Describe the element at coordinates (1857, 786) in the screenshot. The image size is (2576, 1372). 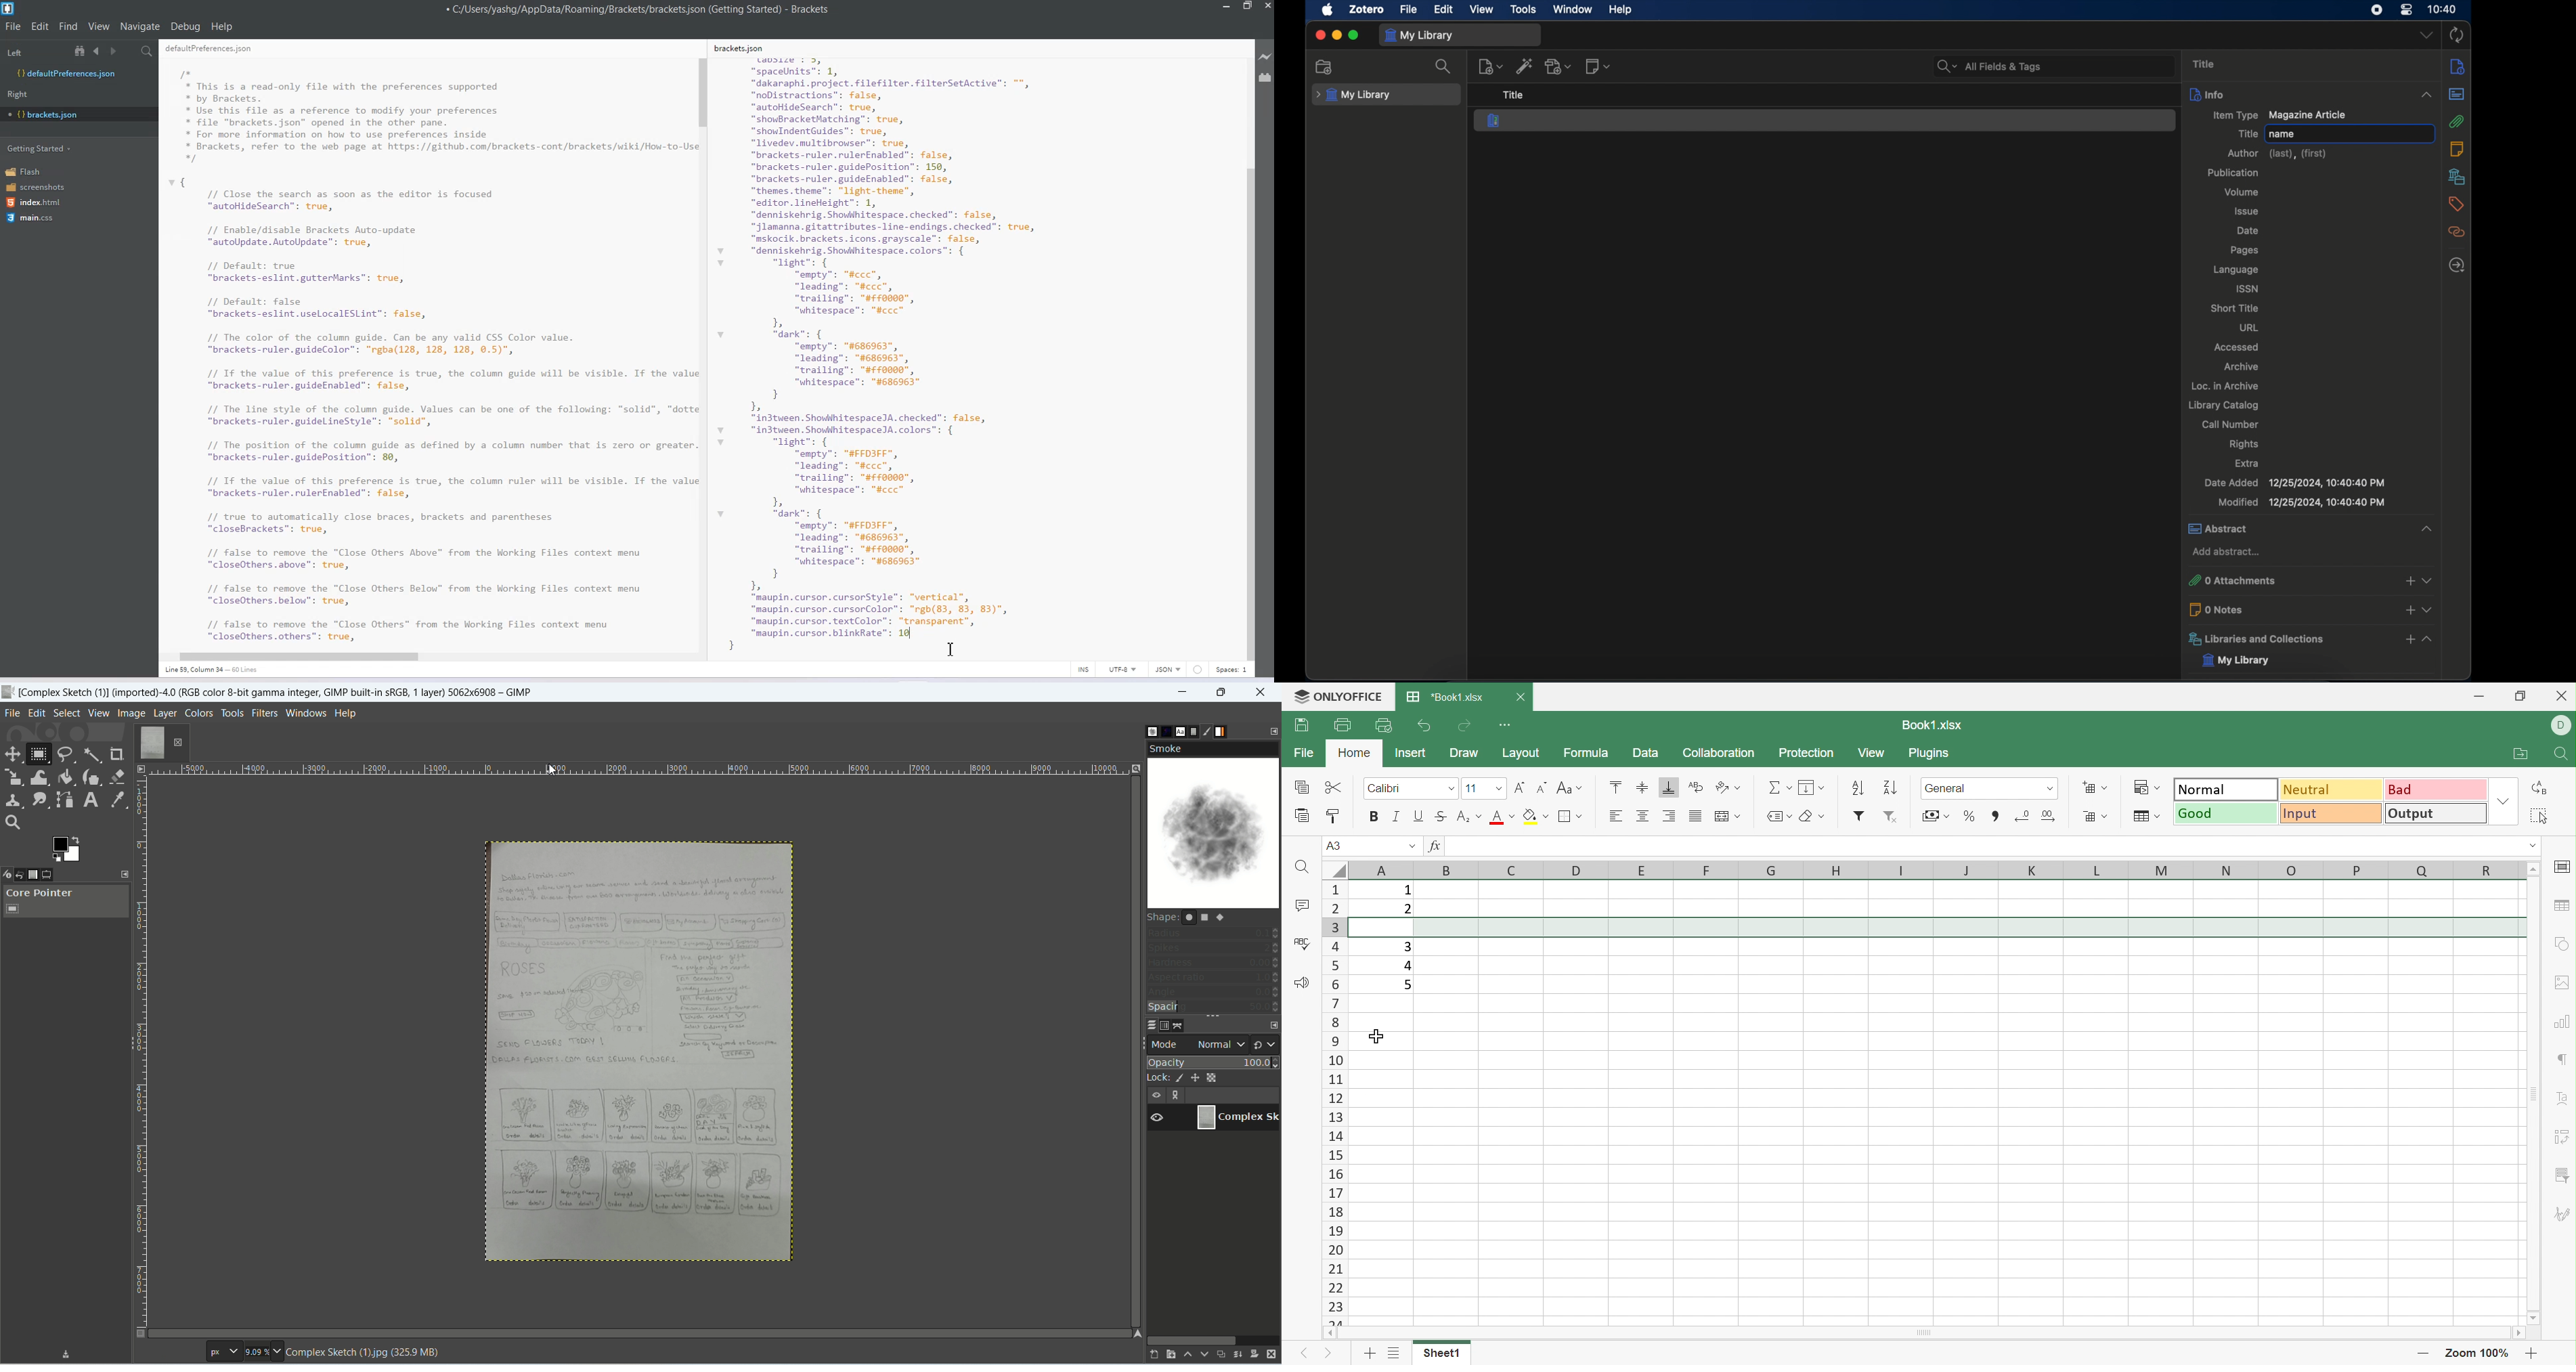
I see `Ascending order` at that location.